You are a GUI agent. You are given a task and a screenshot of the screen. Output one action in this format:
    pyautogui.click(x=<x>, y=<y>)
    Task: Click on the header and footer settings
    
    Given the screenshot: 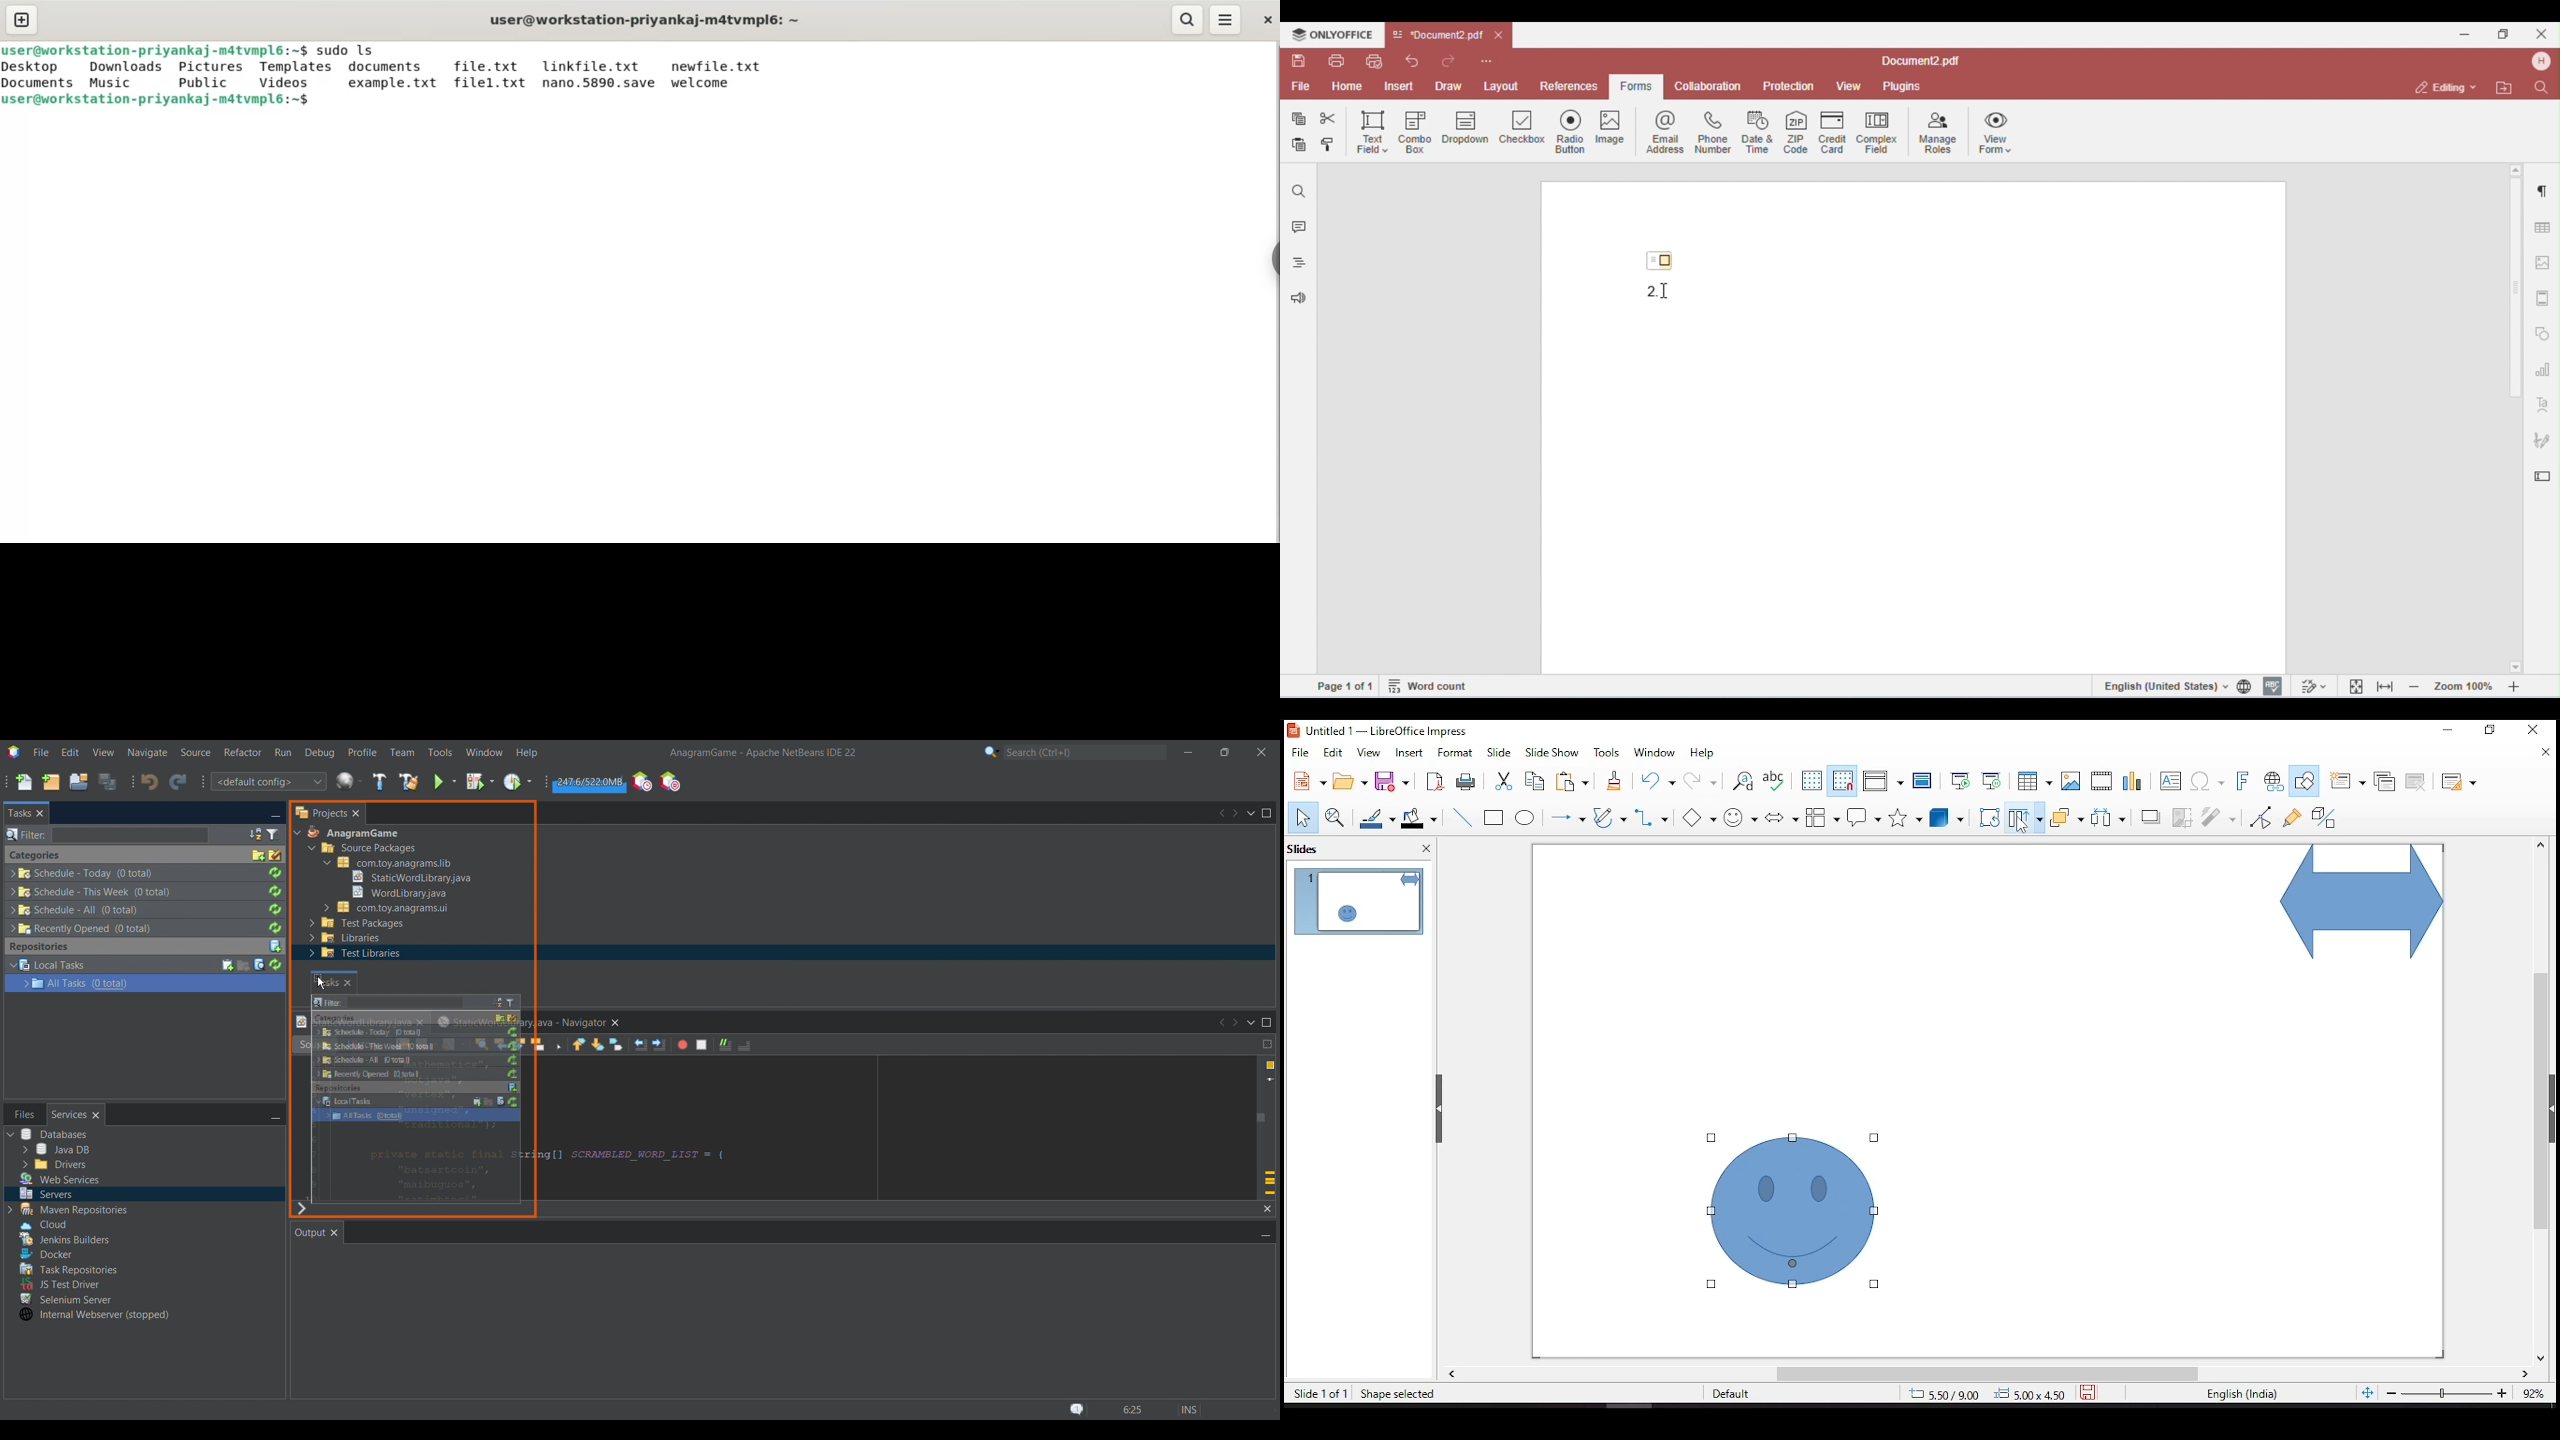 What is the action you would take?
    pyautogui.click(x=2541, y=298)
    